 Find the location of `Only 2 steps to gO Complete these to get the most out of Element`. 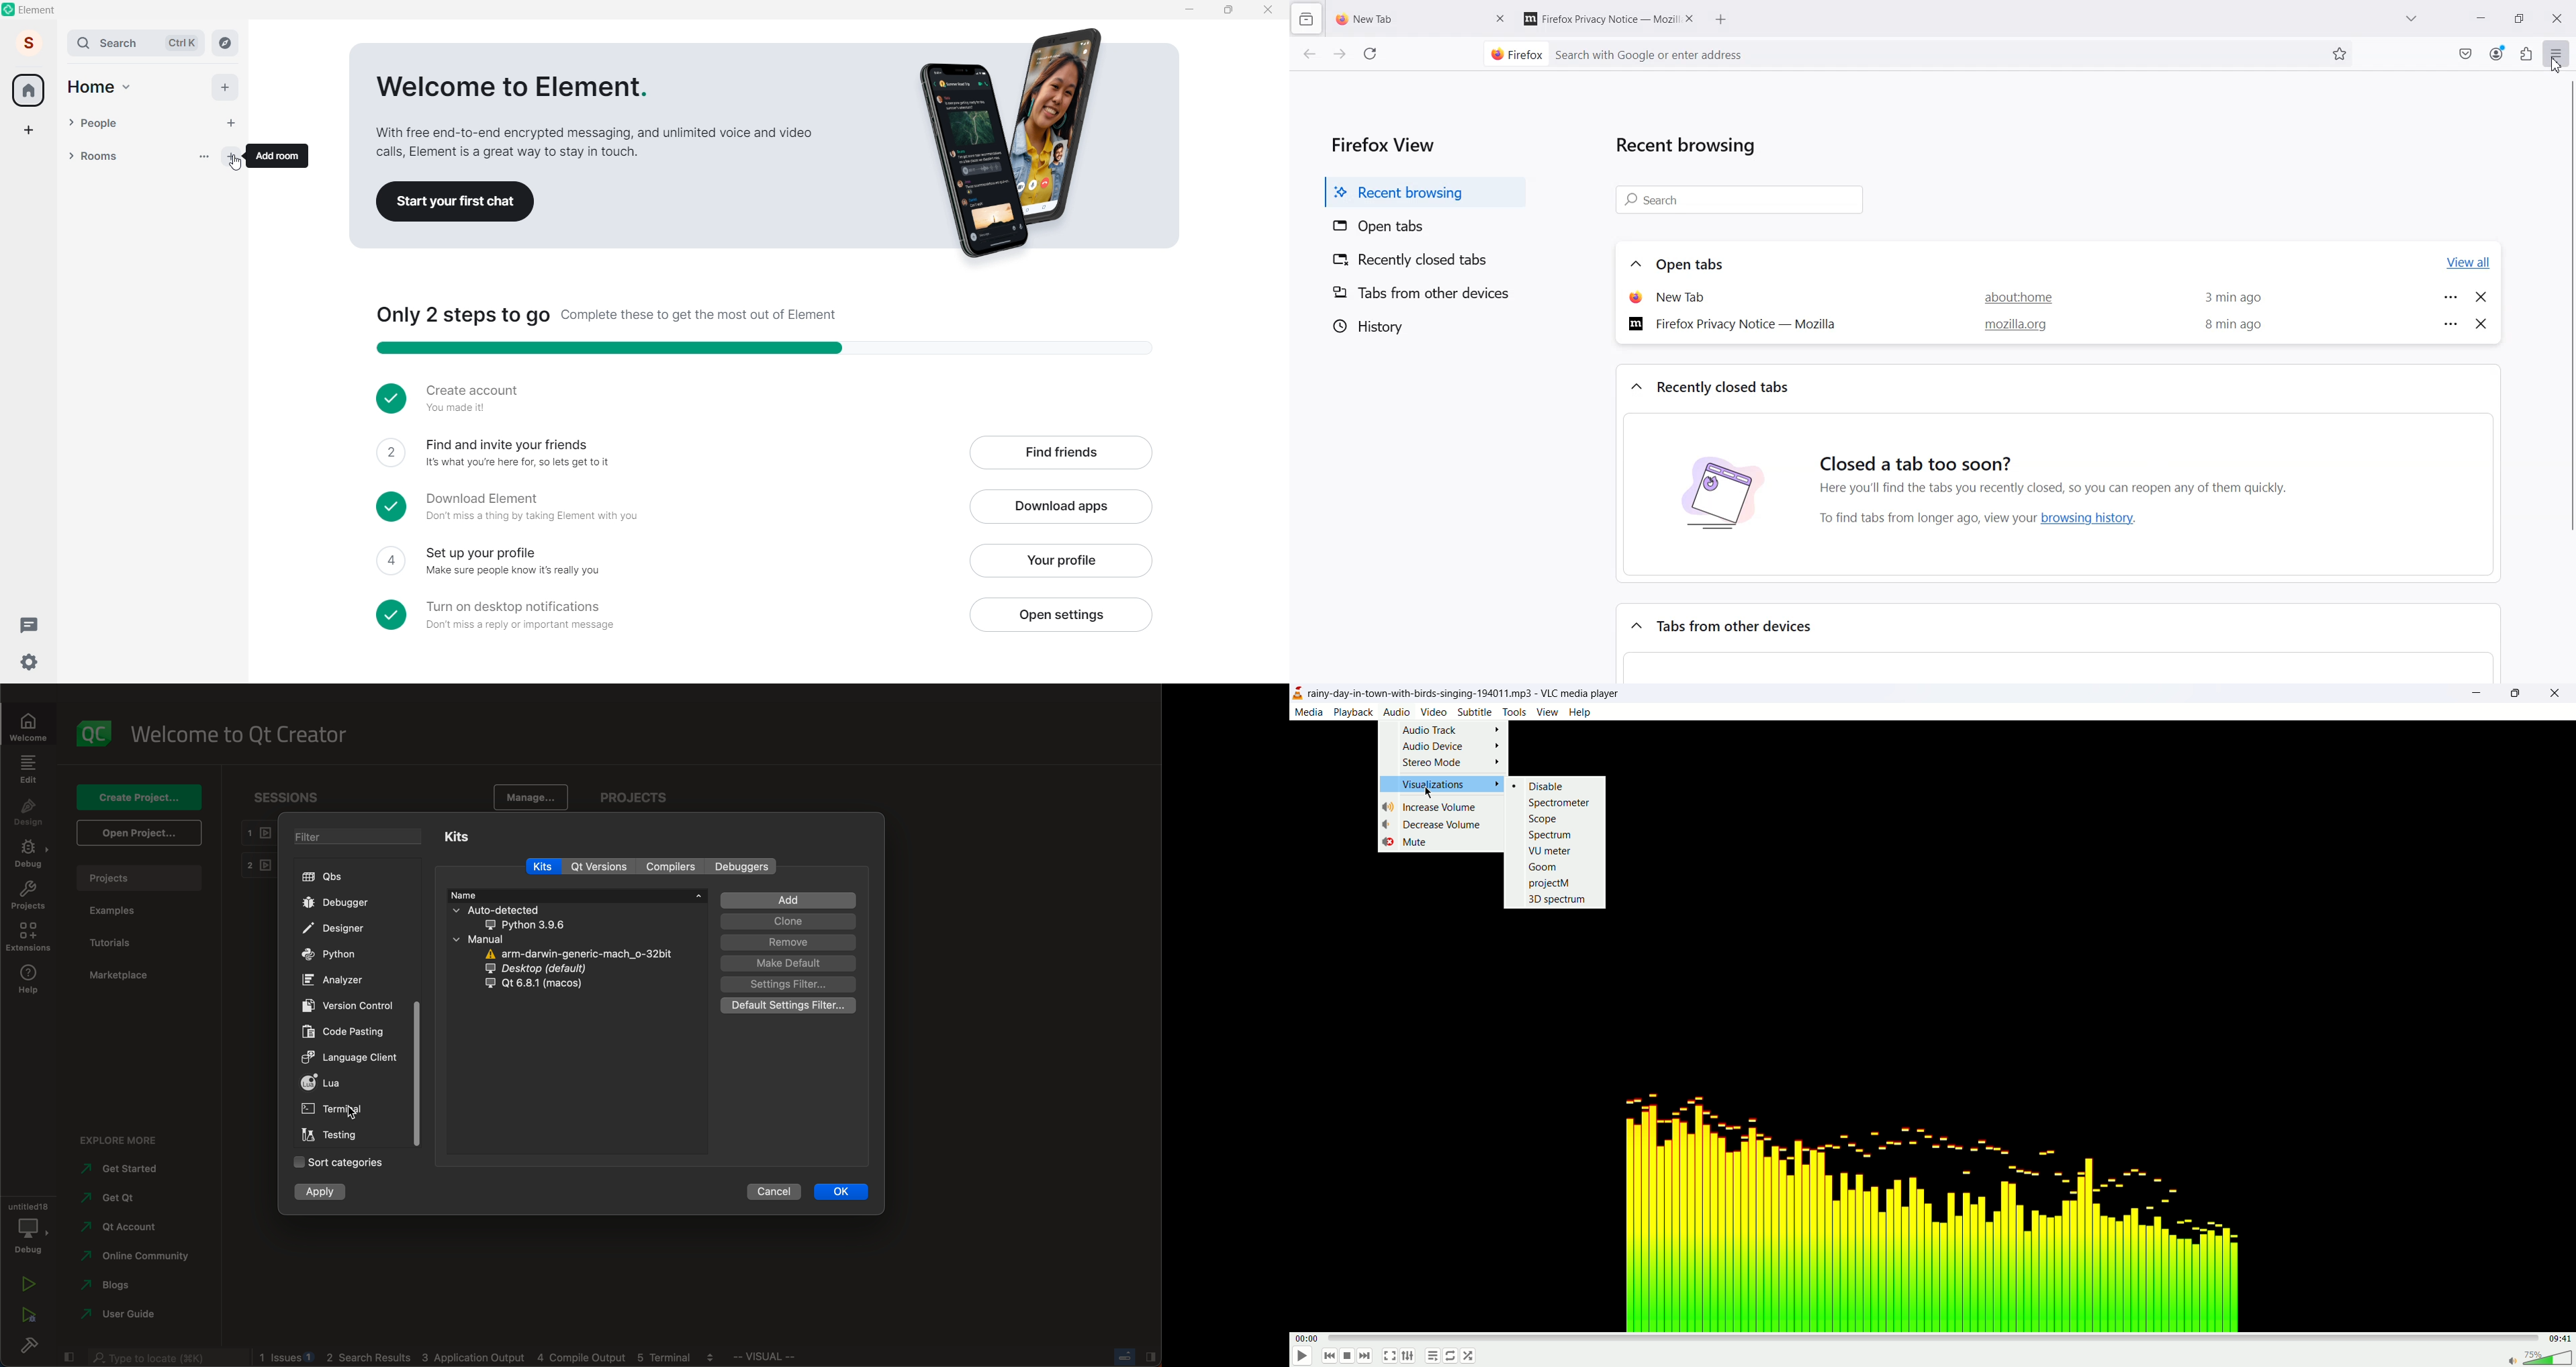

Only 2 steps to gO Complete these to get the most out of Element is located at coordinates (607, 316).